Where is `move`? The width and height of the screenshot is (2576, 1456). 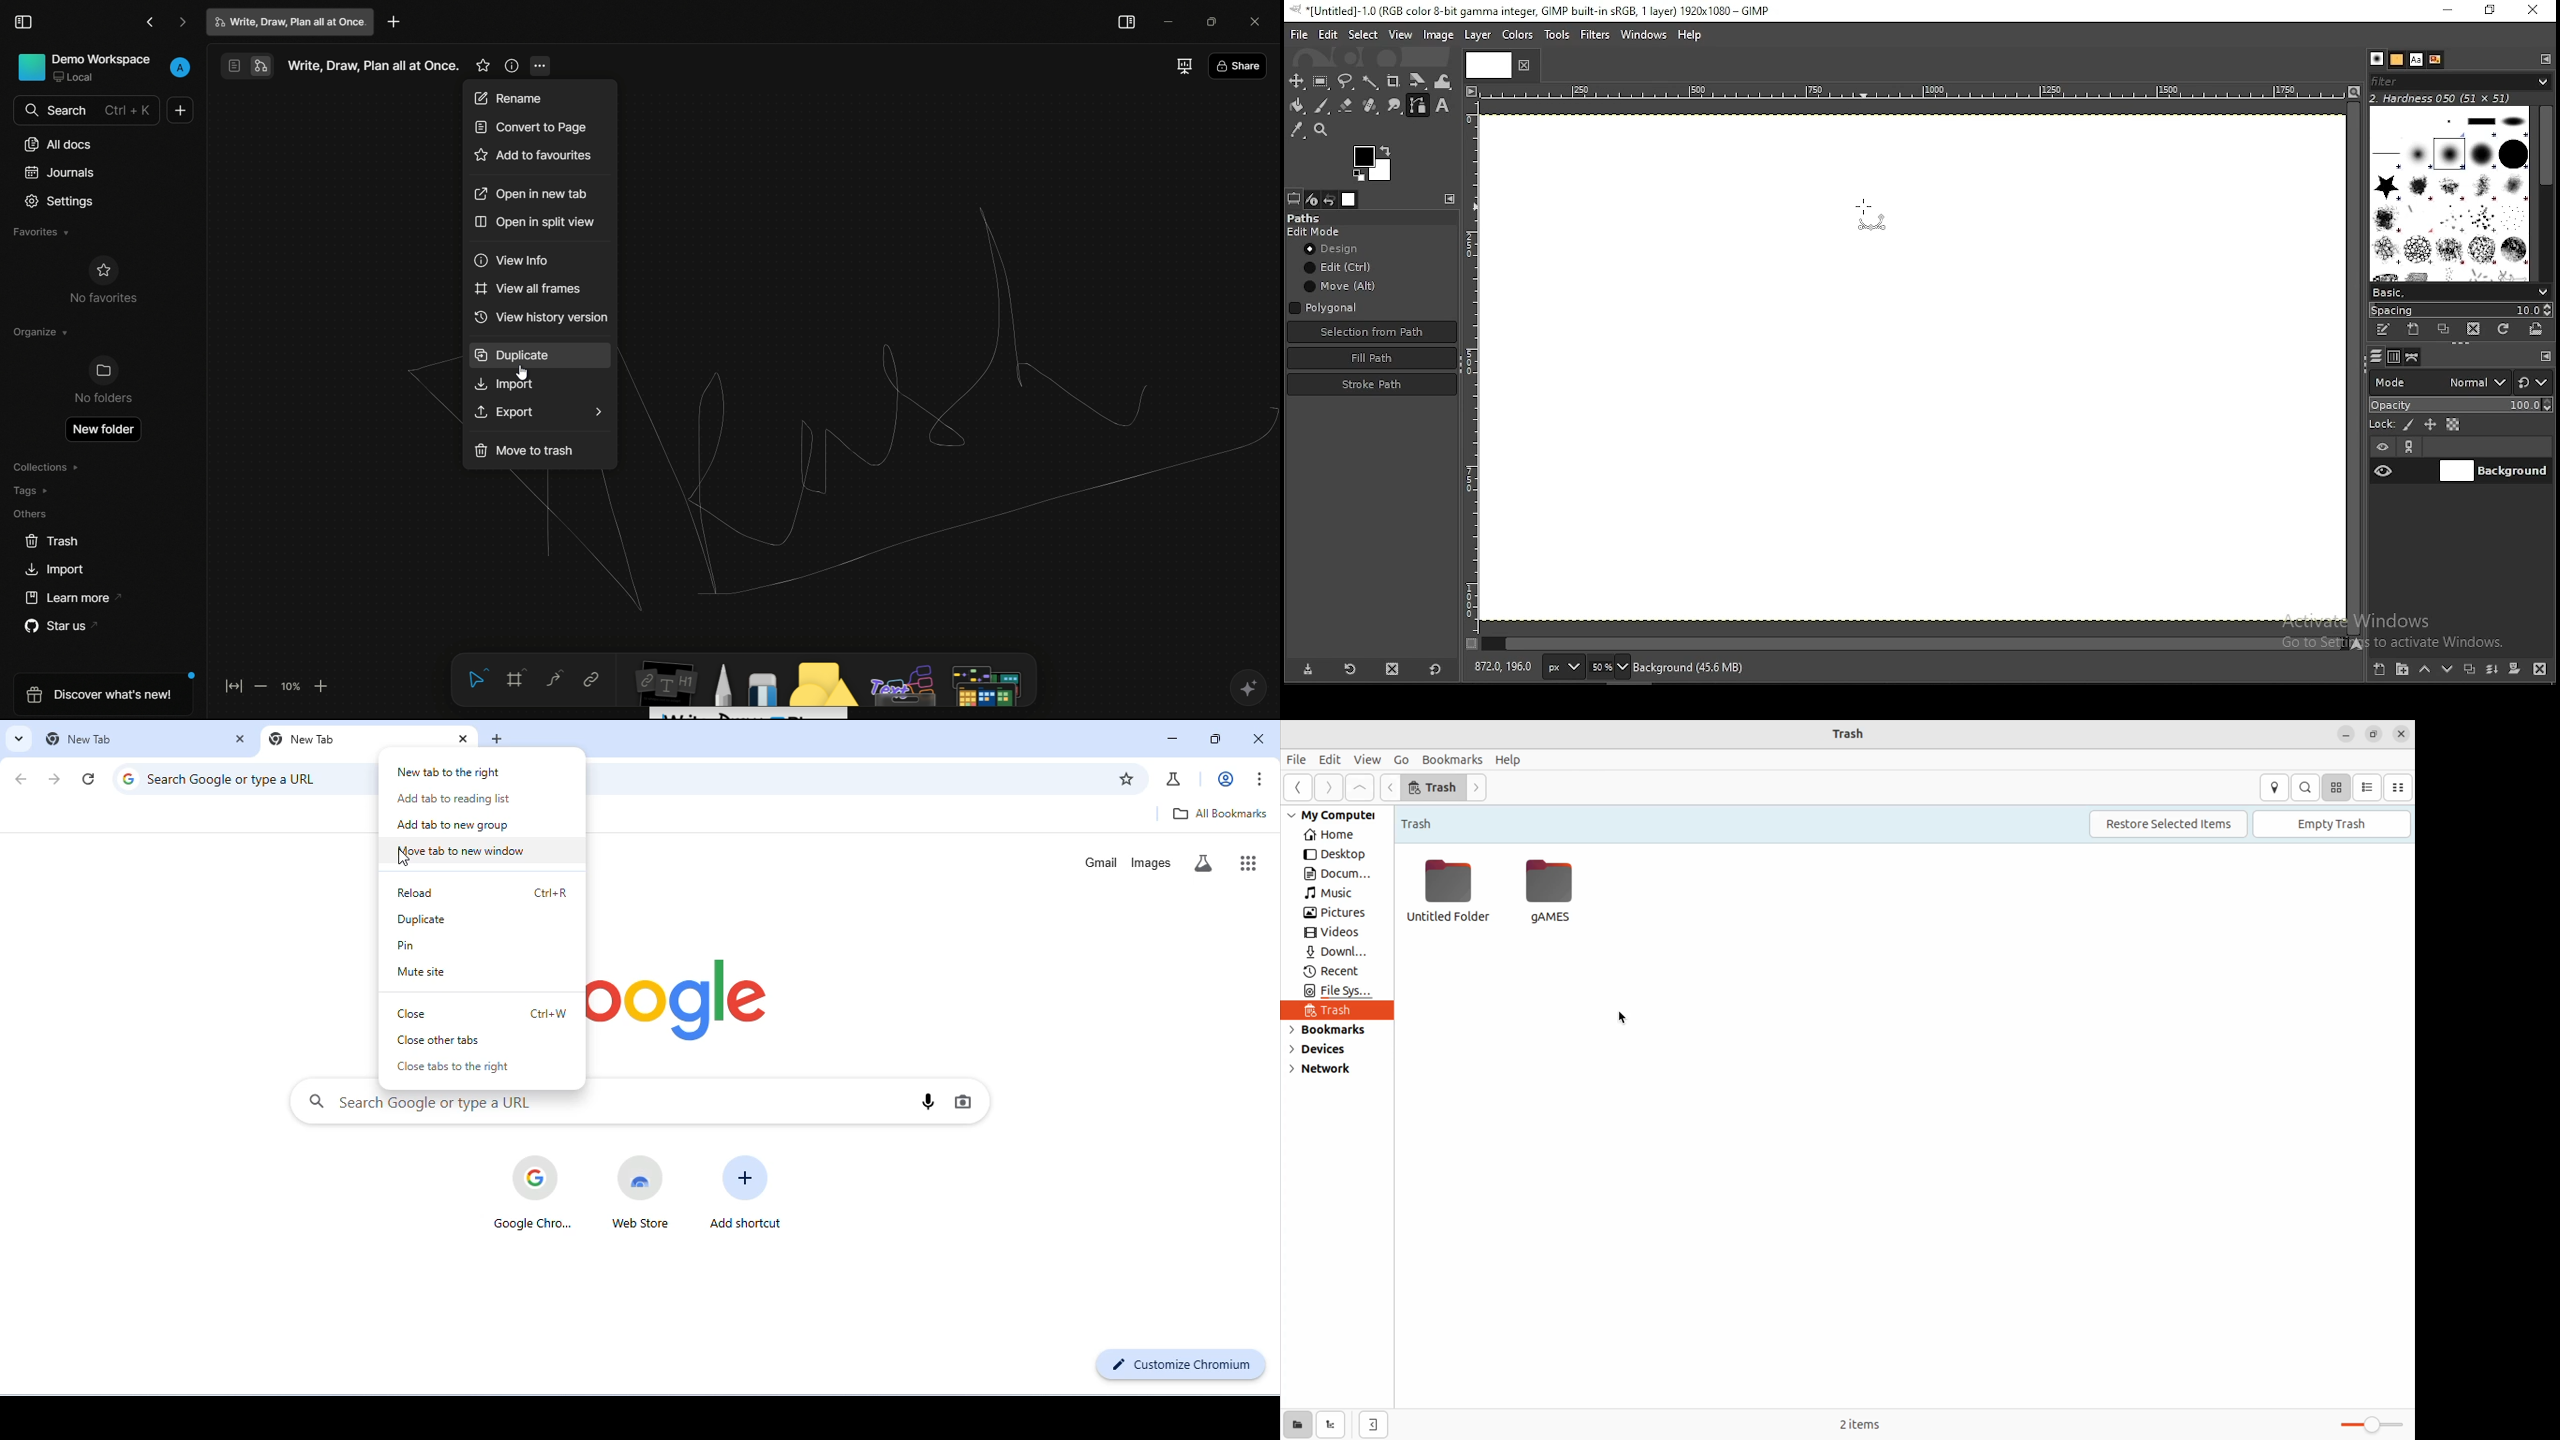
move is located at coordinates (1341, 286).